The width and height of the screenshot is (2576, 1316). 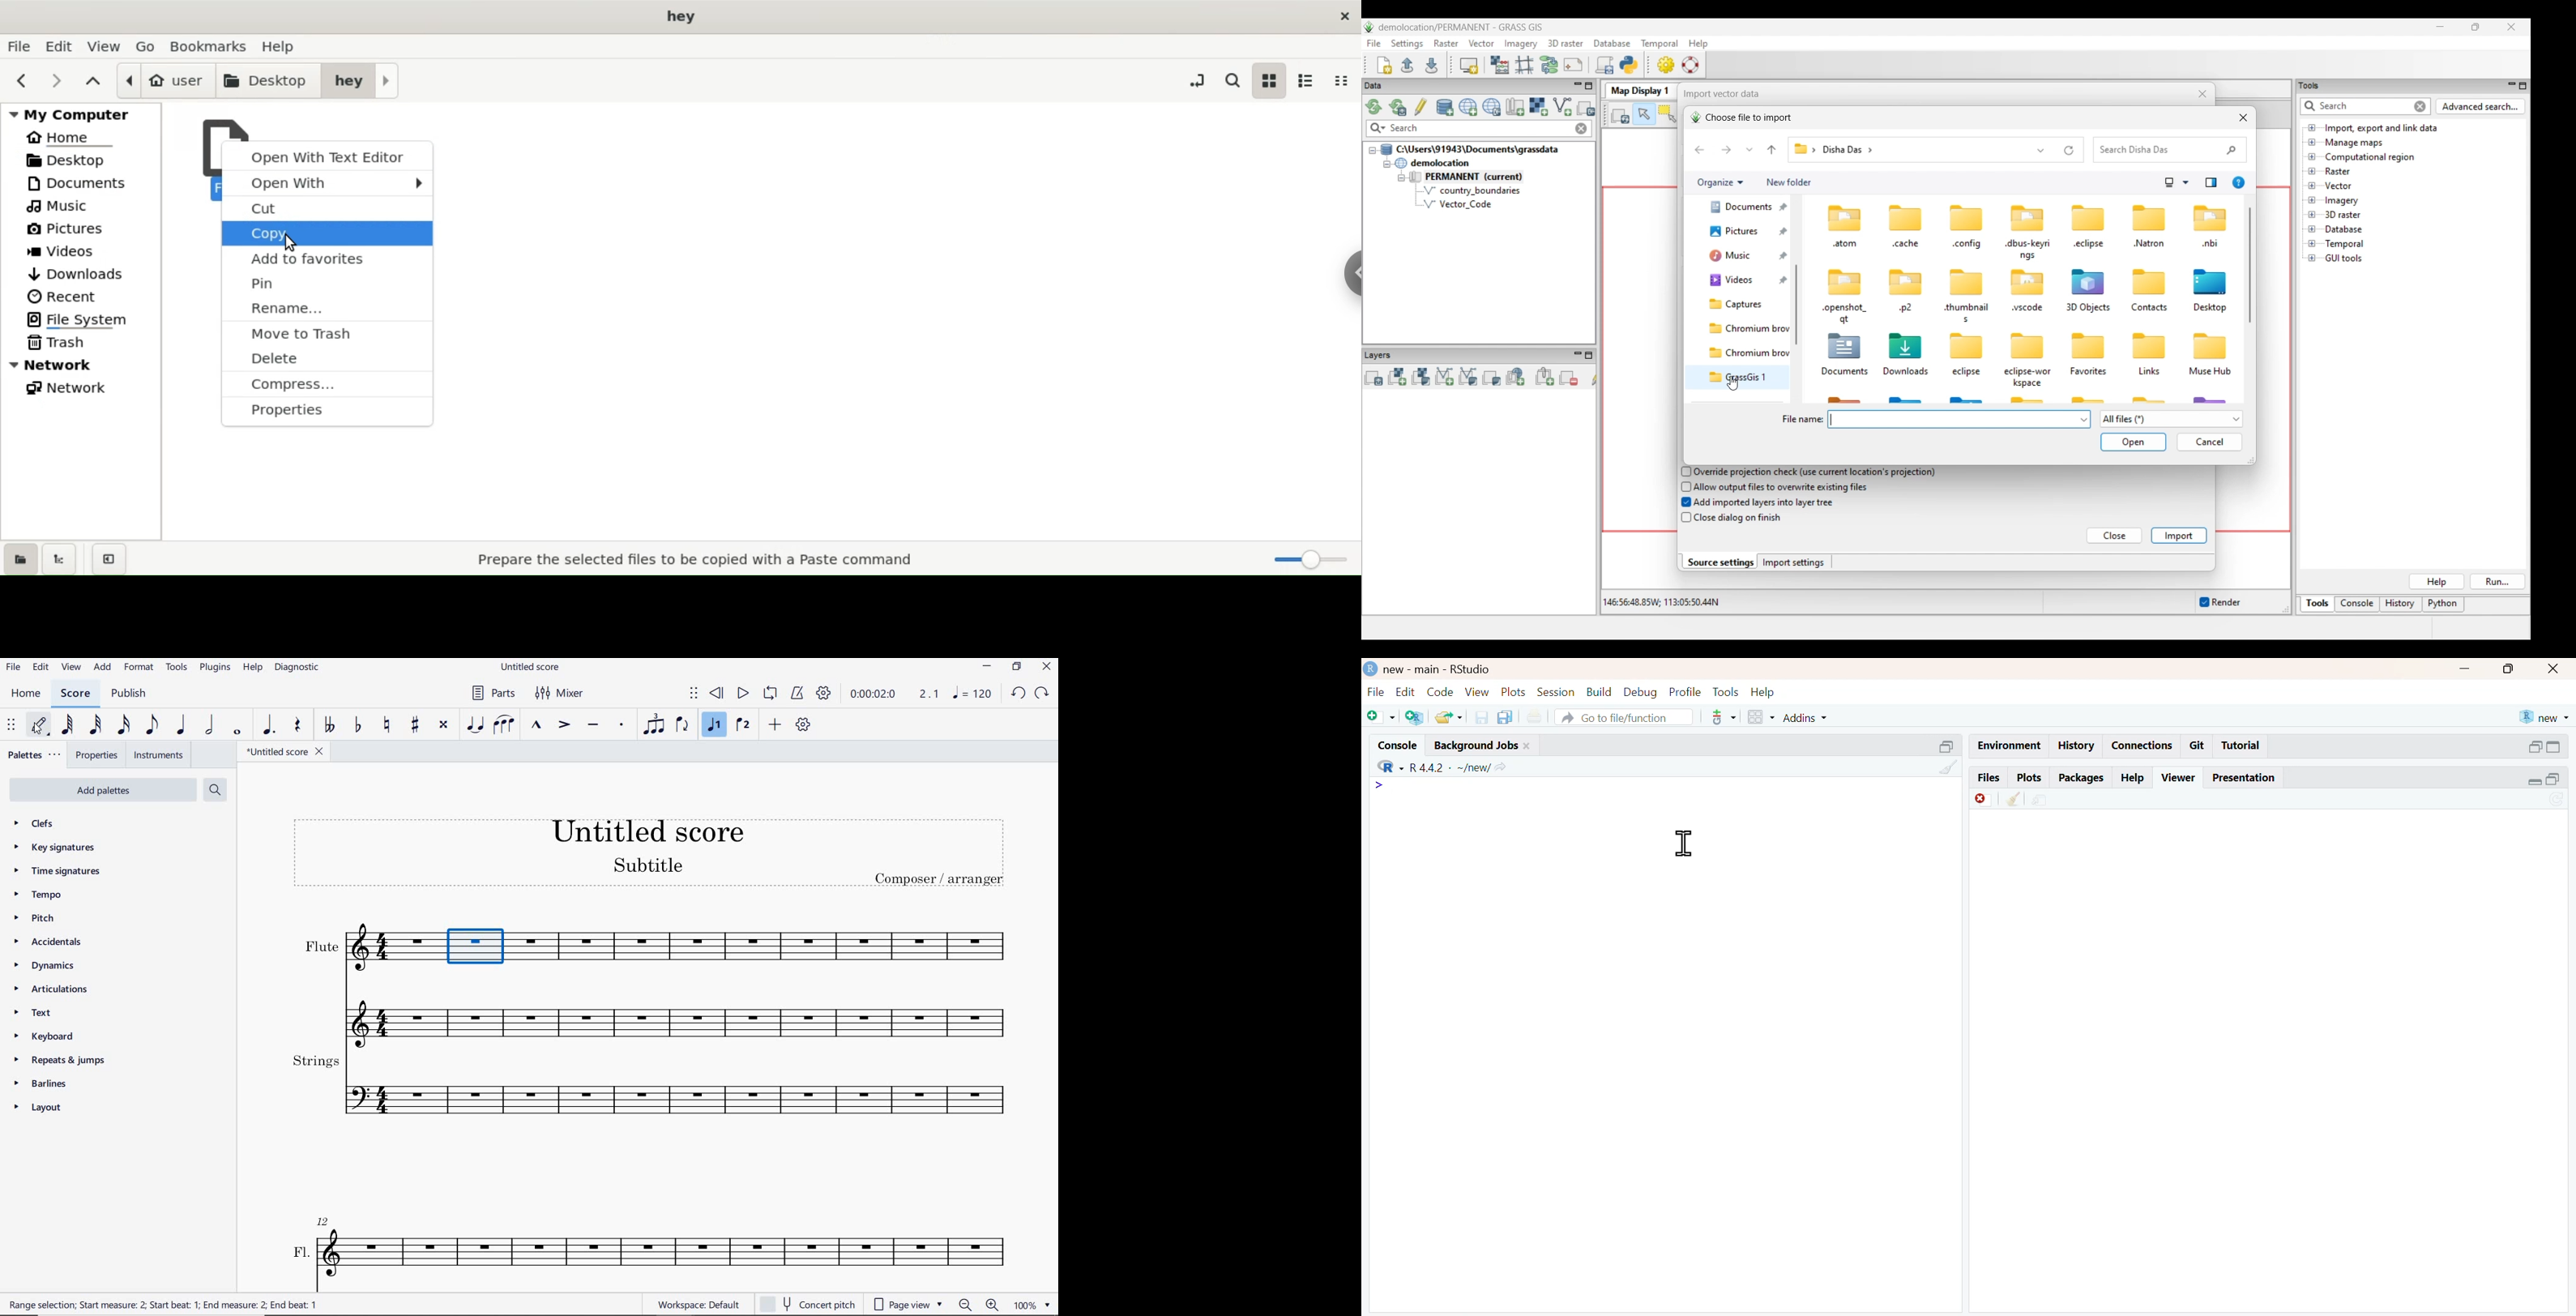 What do you see at coordinates (182, 725) in the screenshot?
I see `QUARTER NOTE` at bounding box center [182, 725].